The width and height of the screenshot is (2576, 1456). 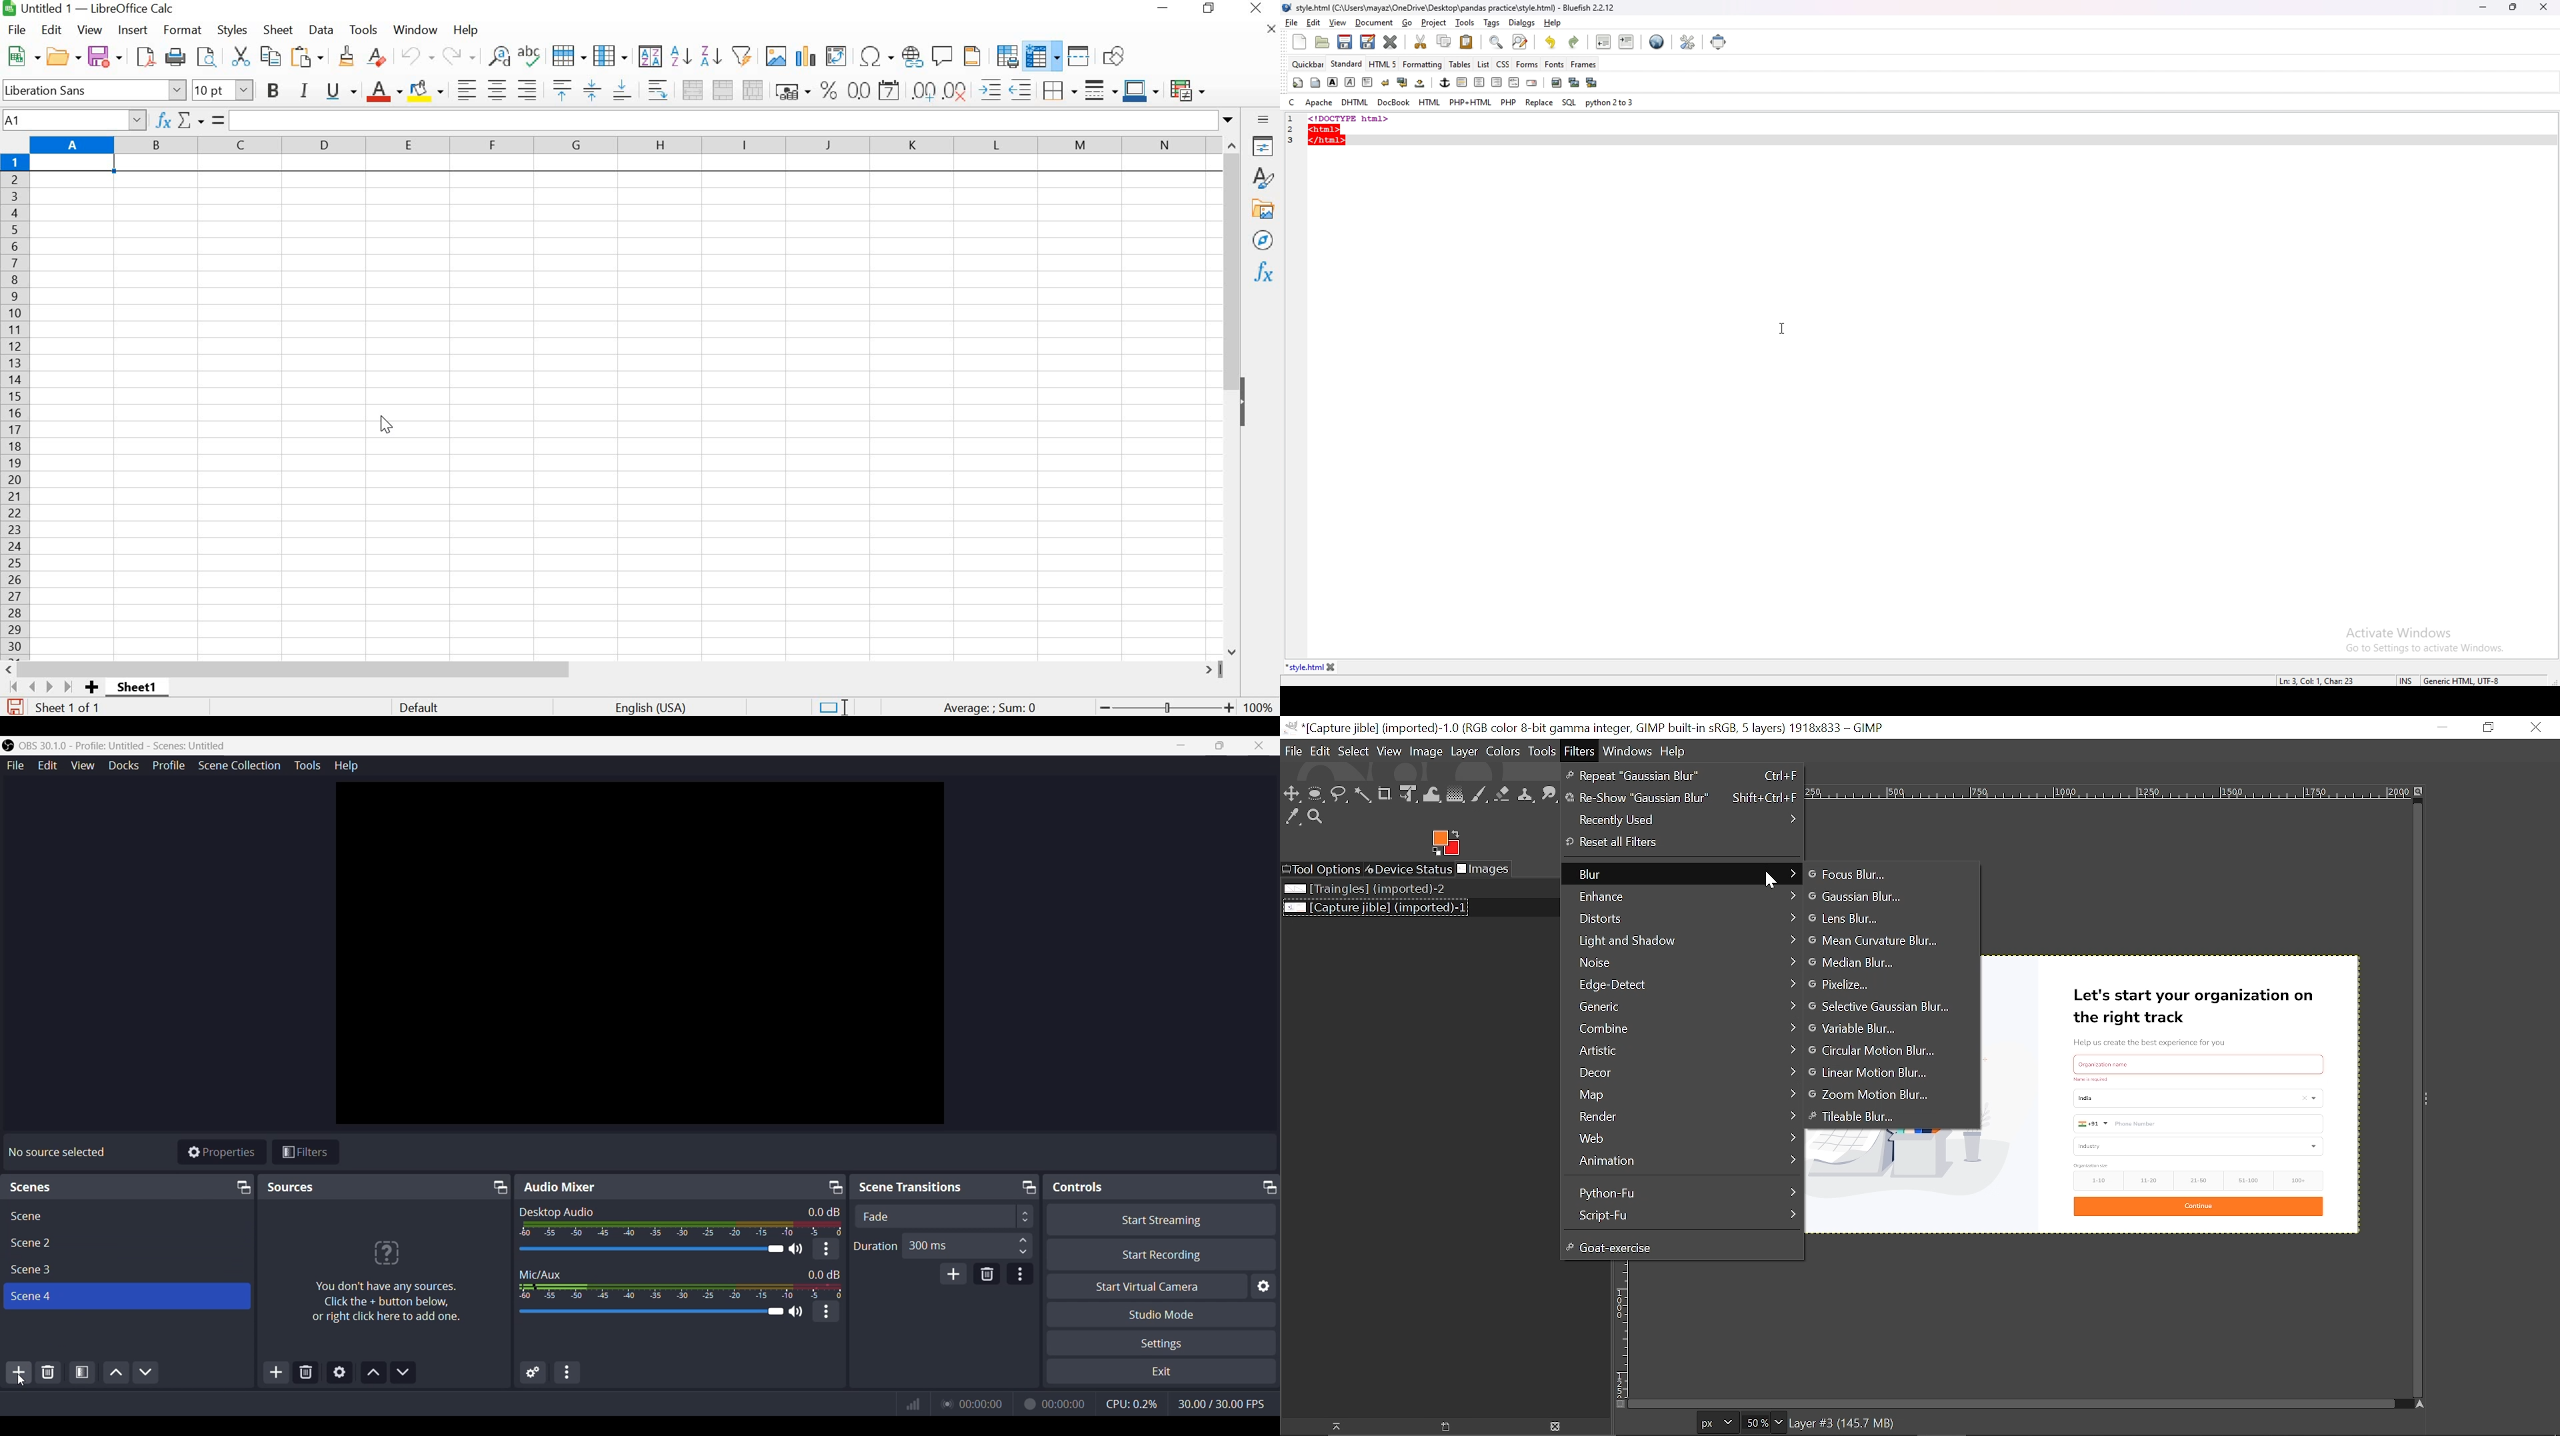 What do you see at coordinates (93, 688) in the screenshot?
I see `ADD SHEET` at bounding box center [93, 688].